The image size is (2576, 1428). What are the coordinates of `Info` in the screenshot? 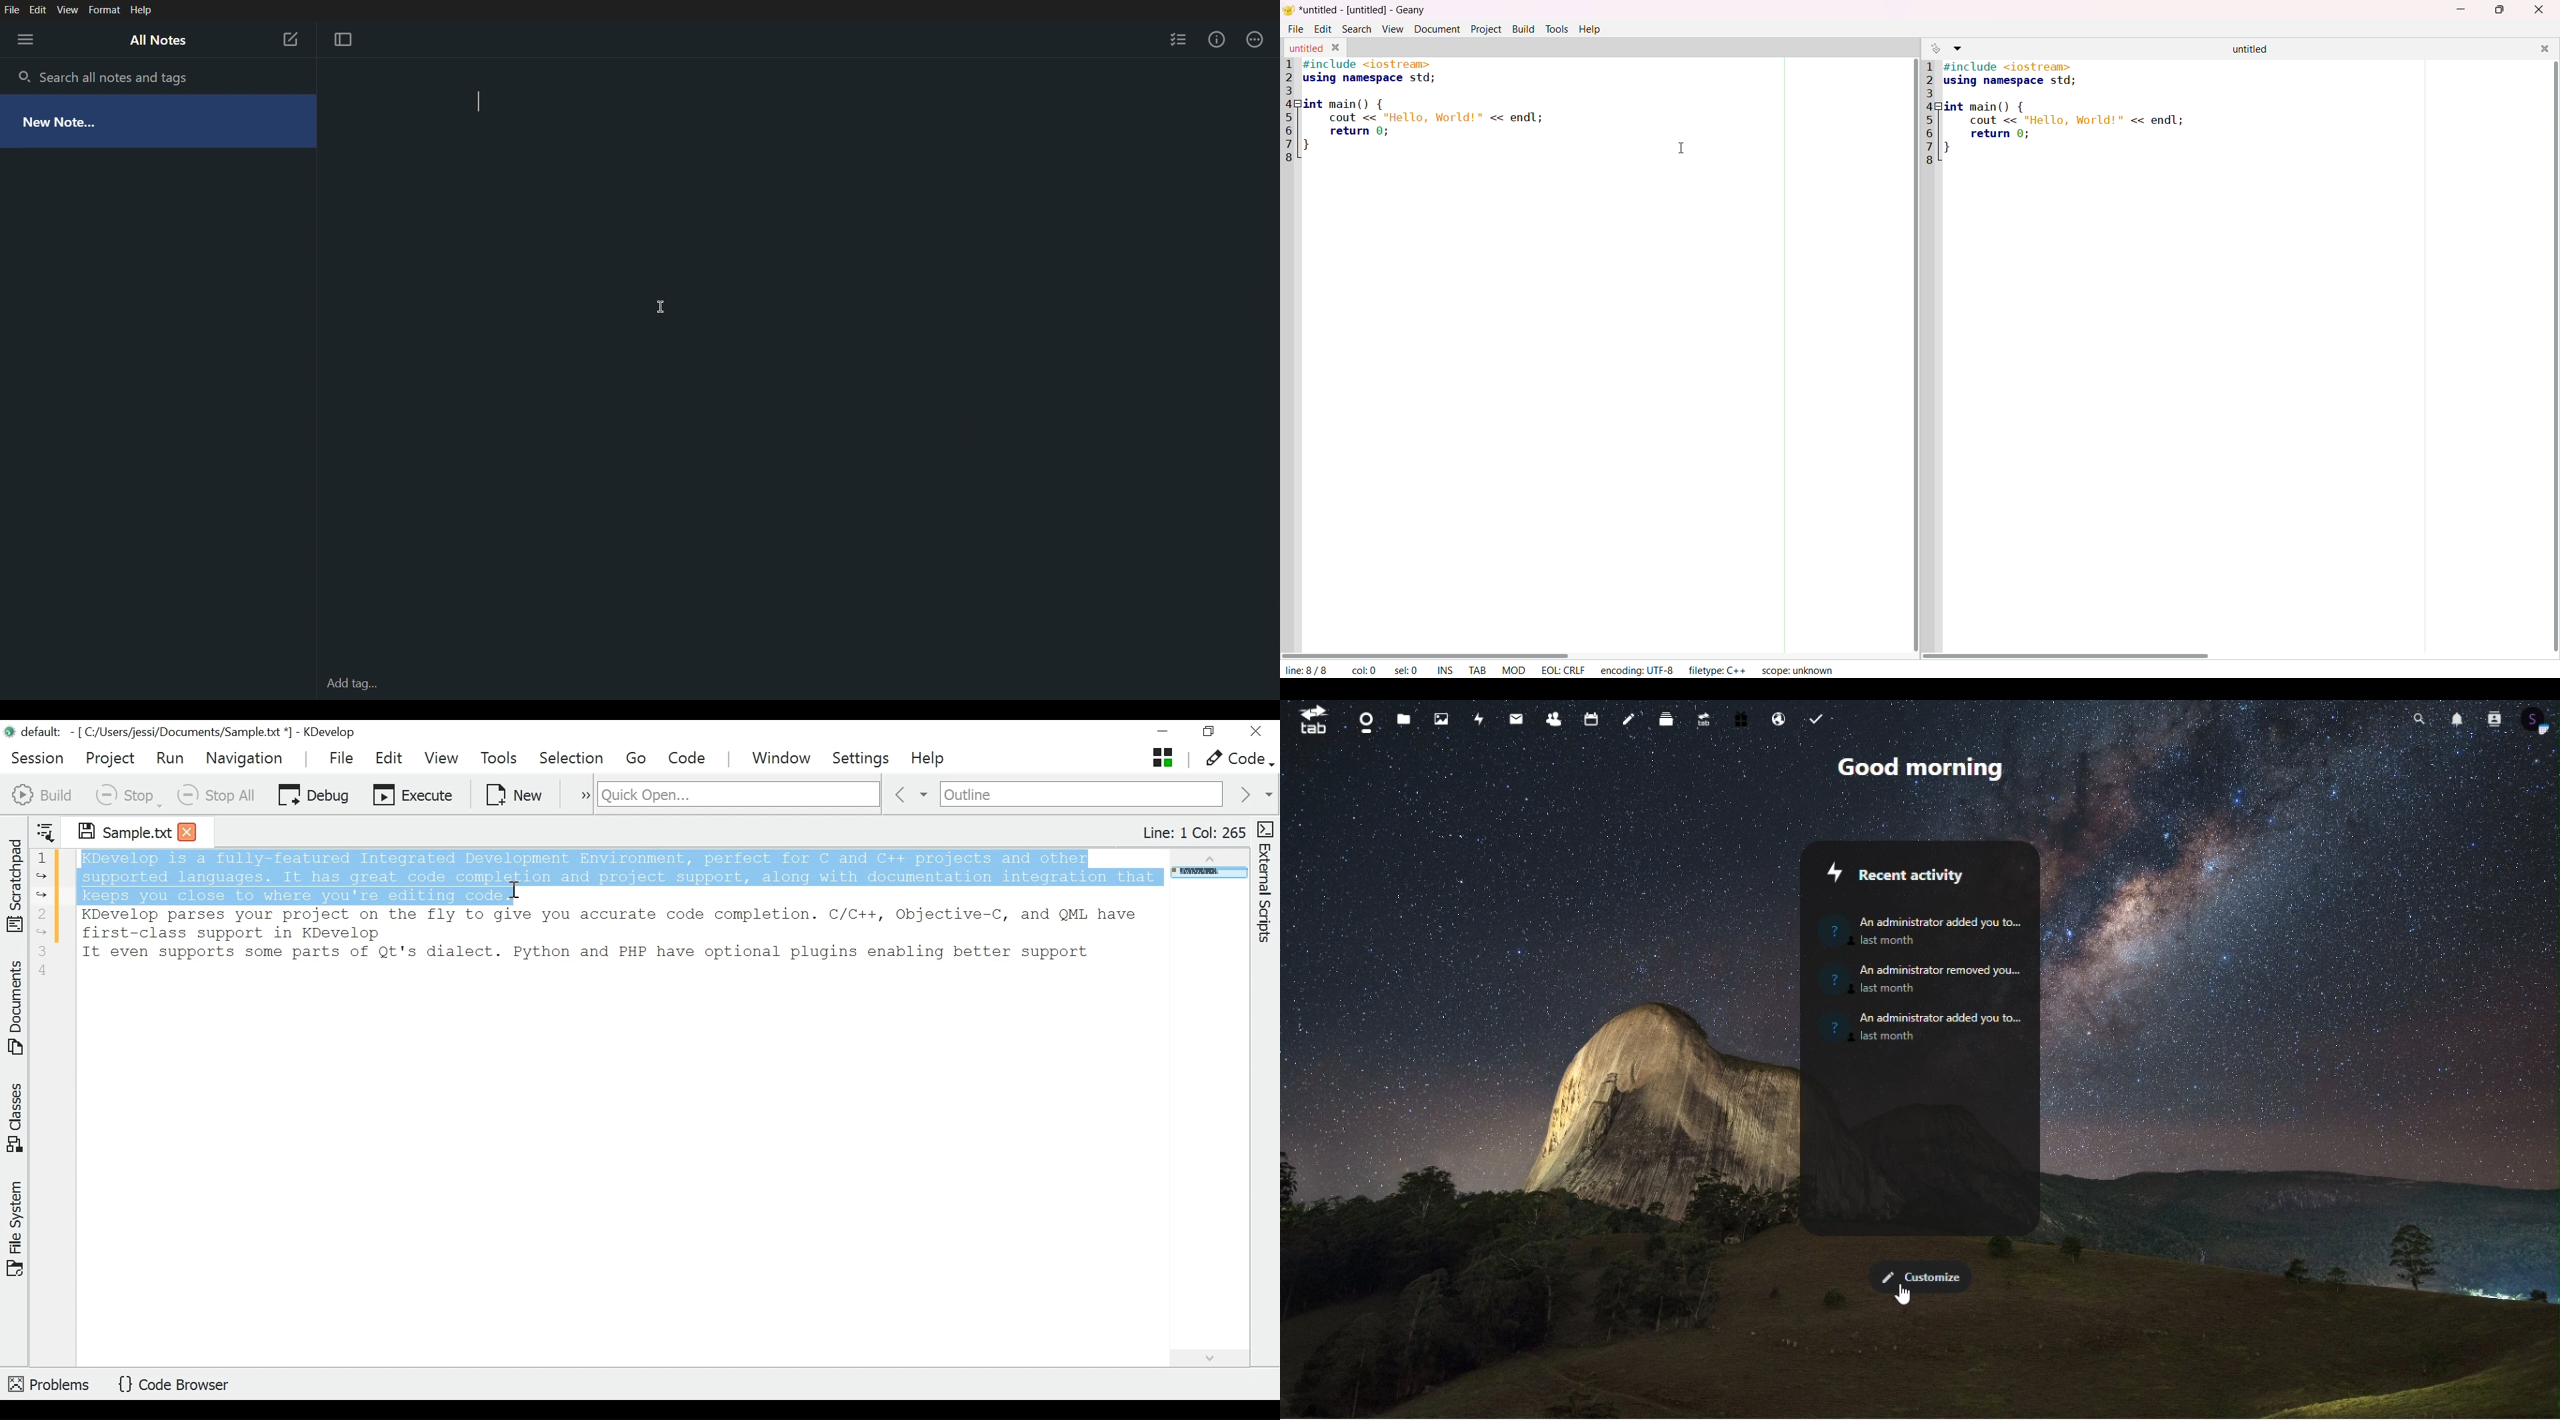 It's located at (1214, 40).